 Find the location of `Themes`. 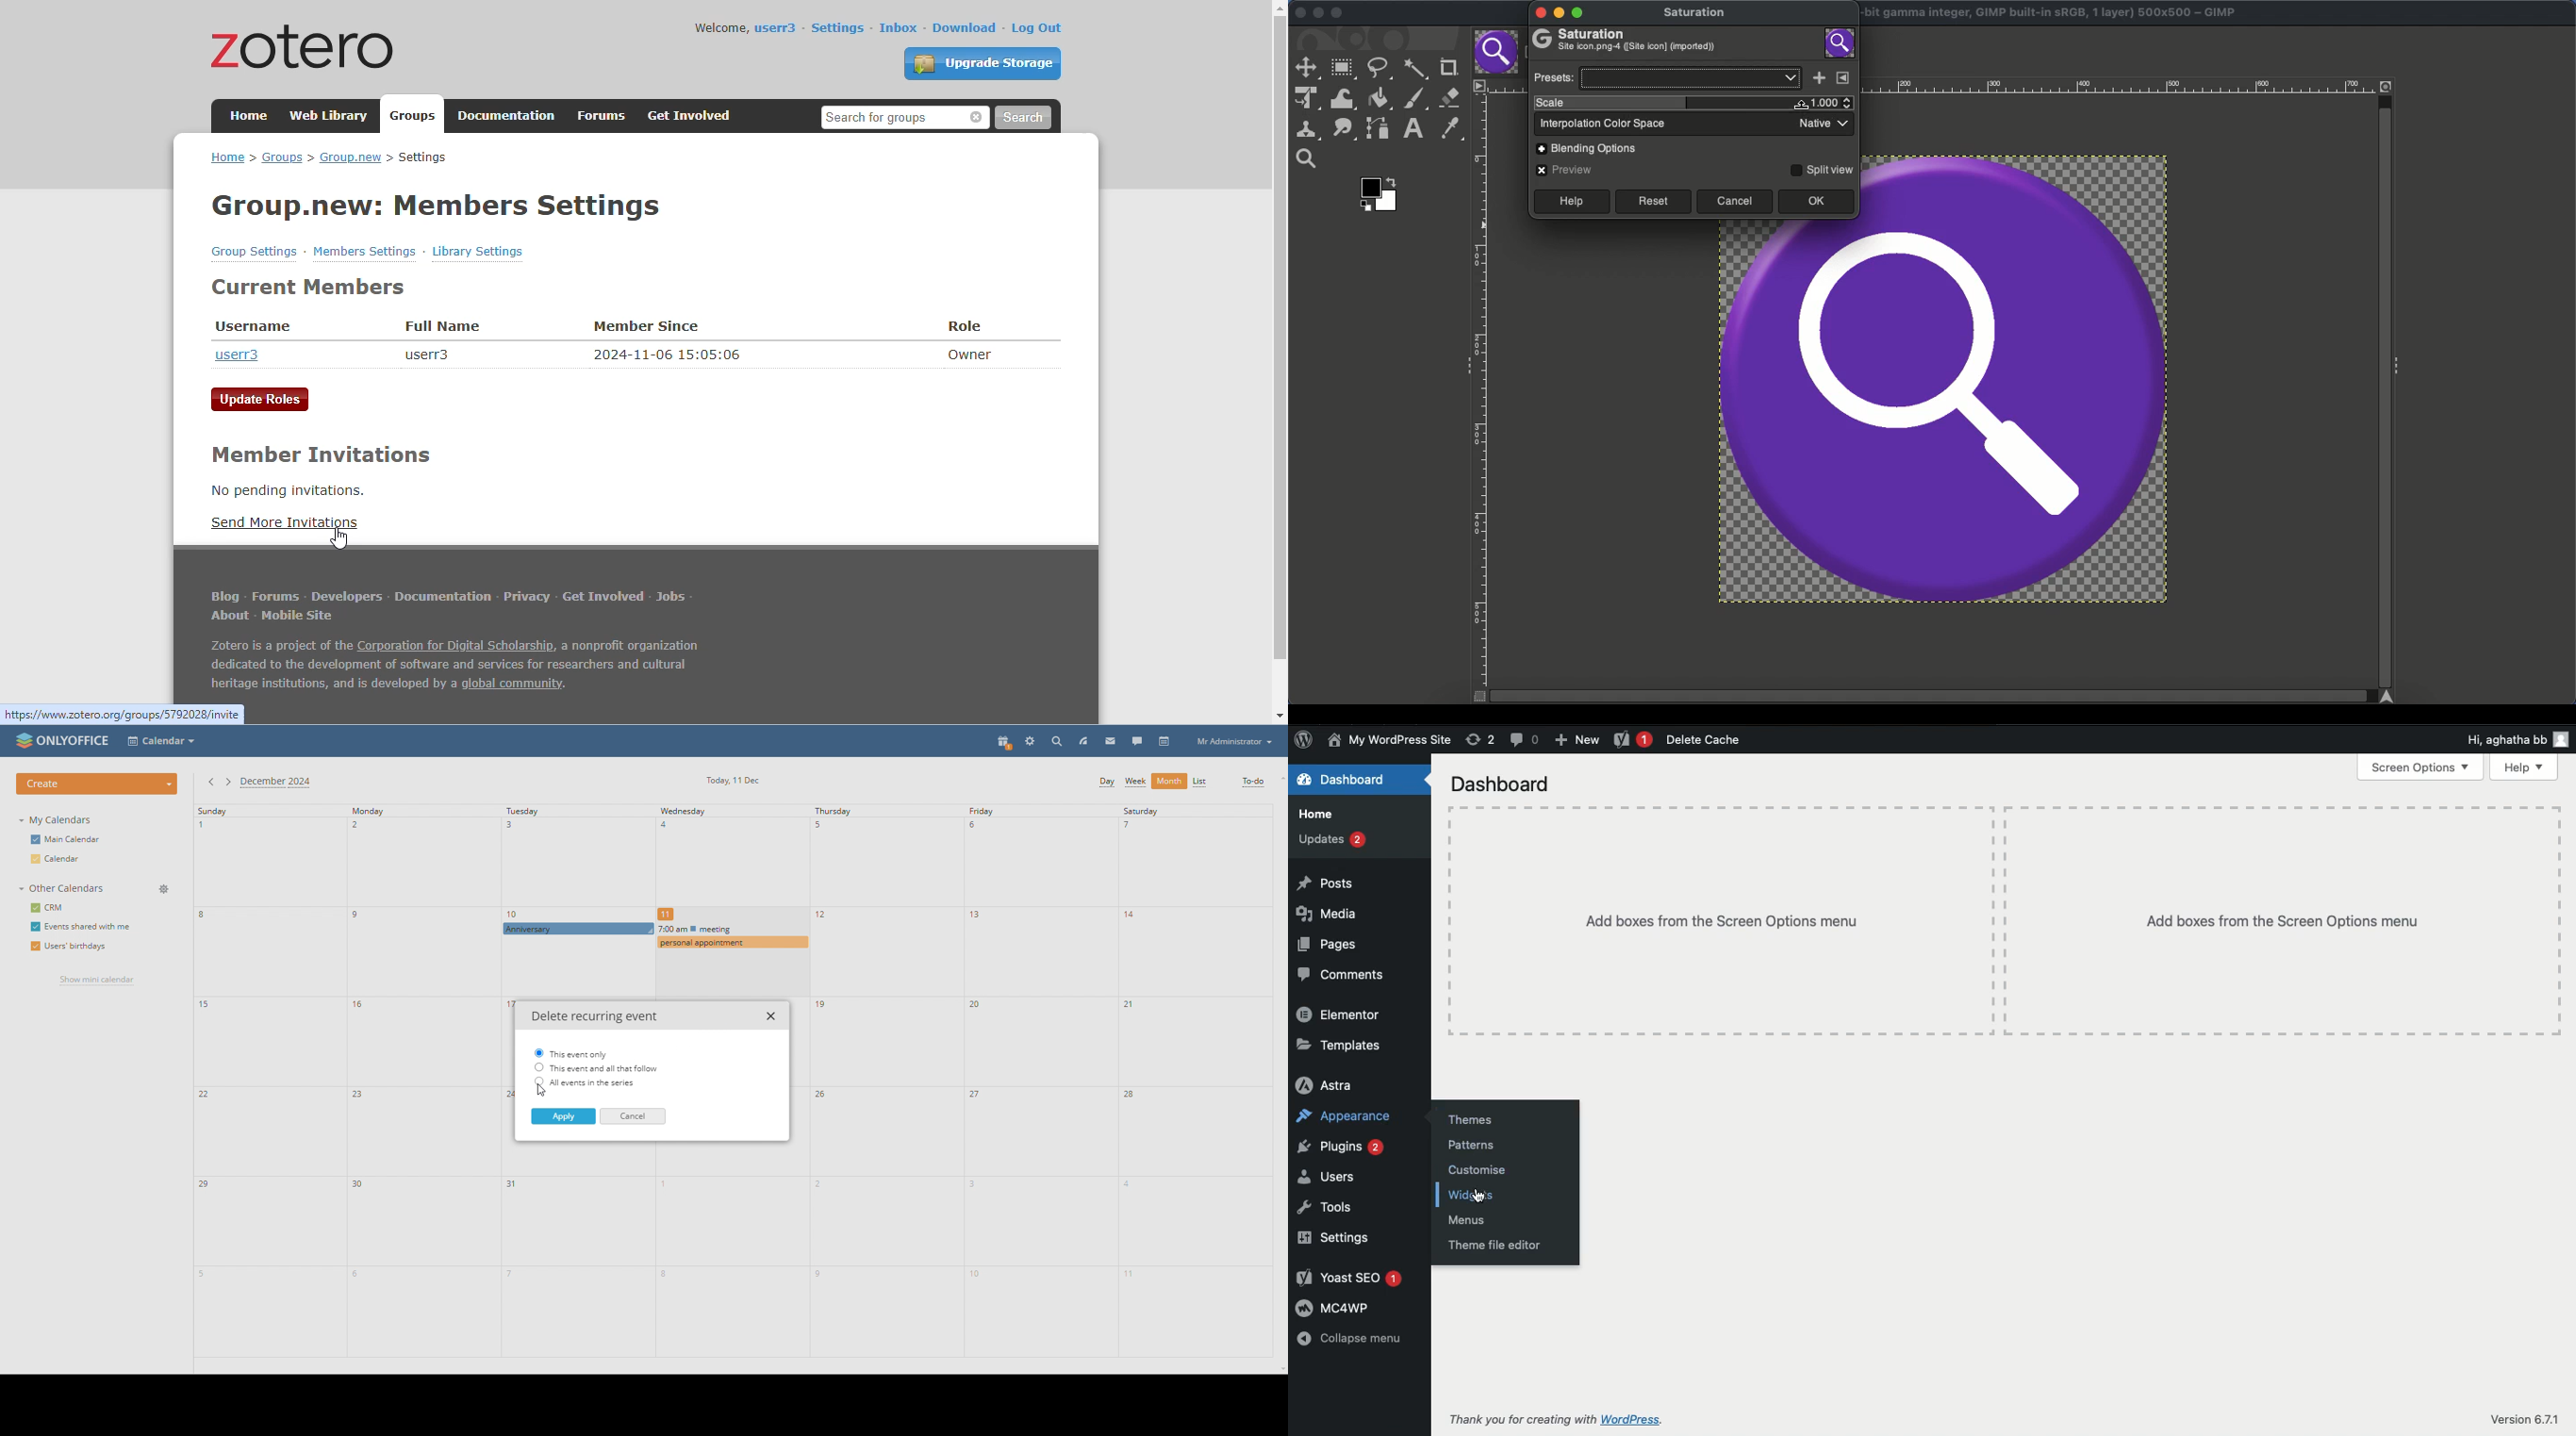

Themes is located at coordinates (1473, 1116).